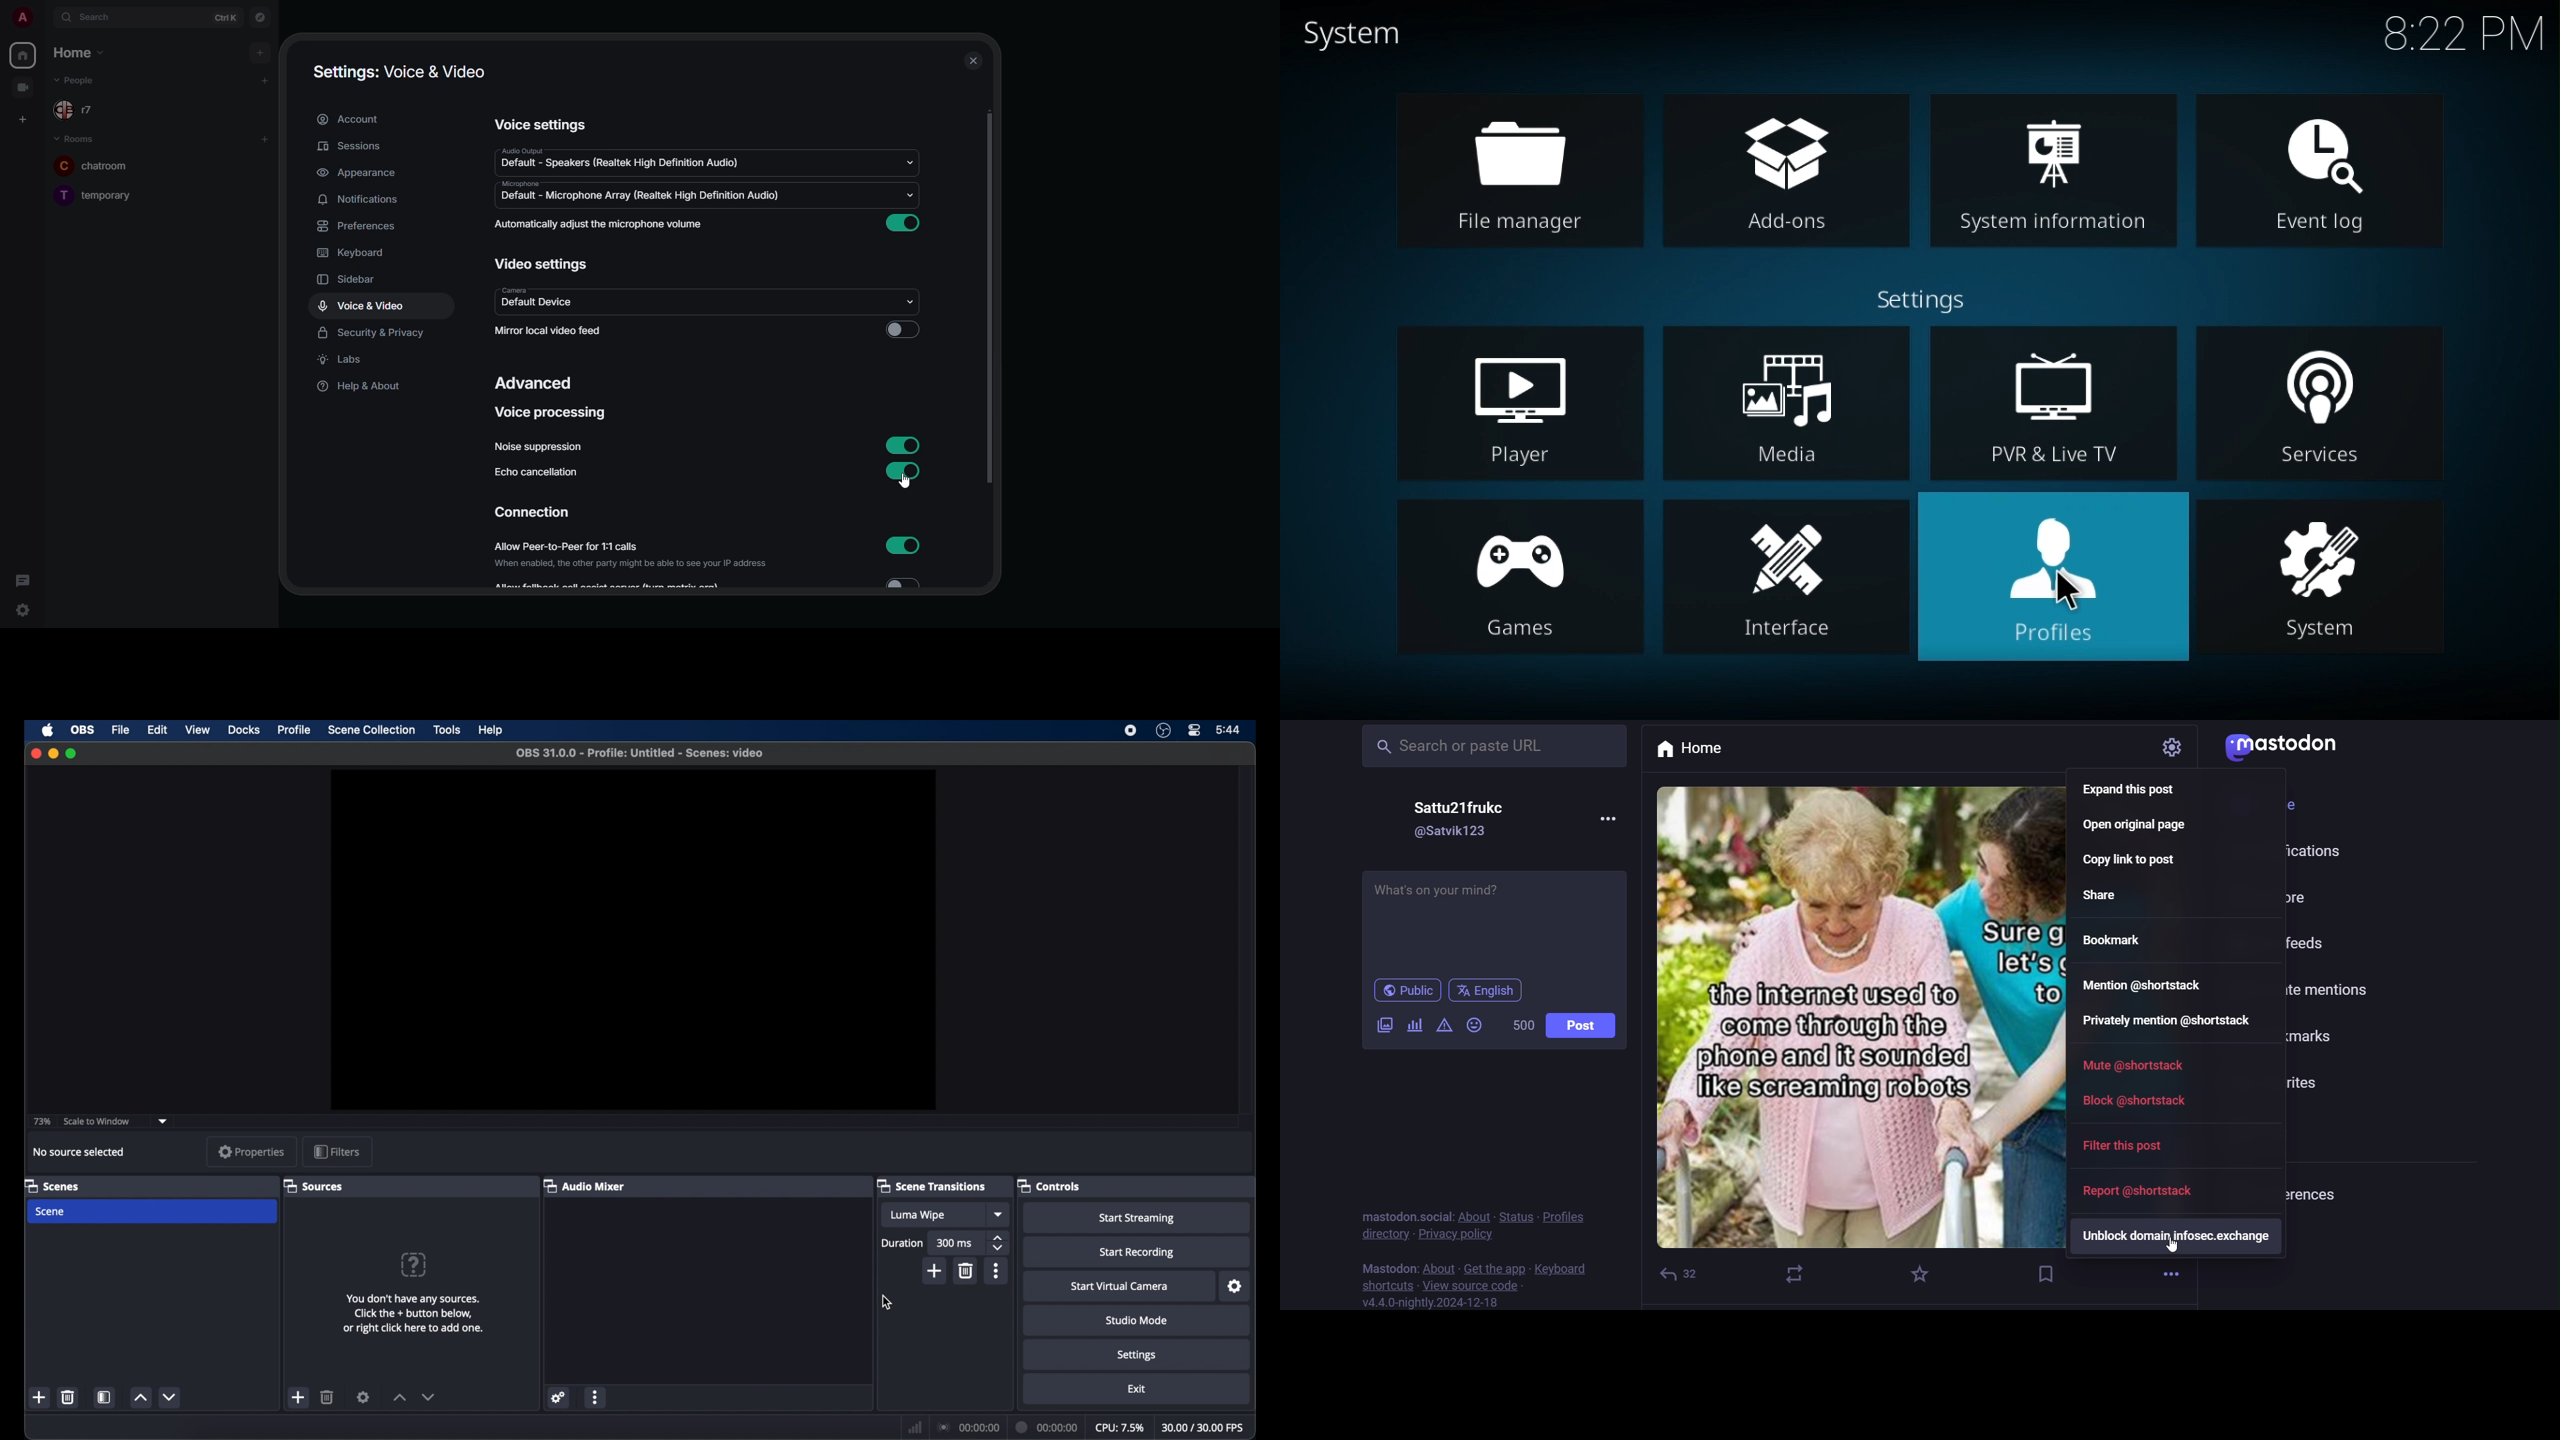 This screenshot has height=1456, width=2576. I want to click on english, so click(1488, 990).